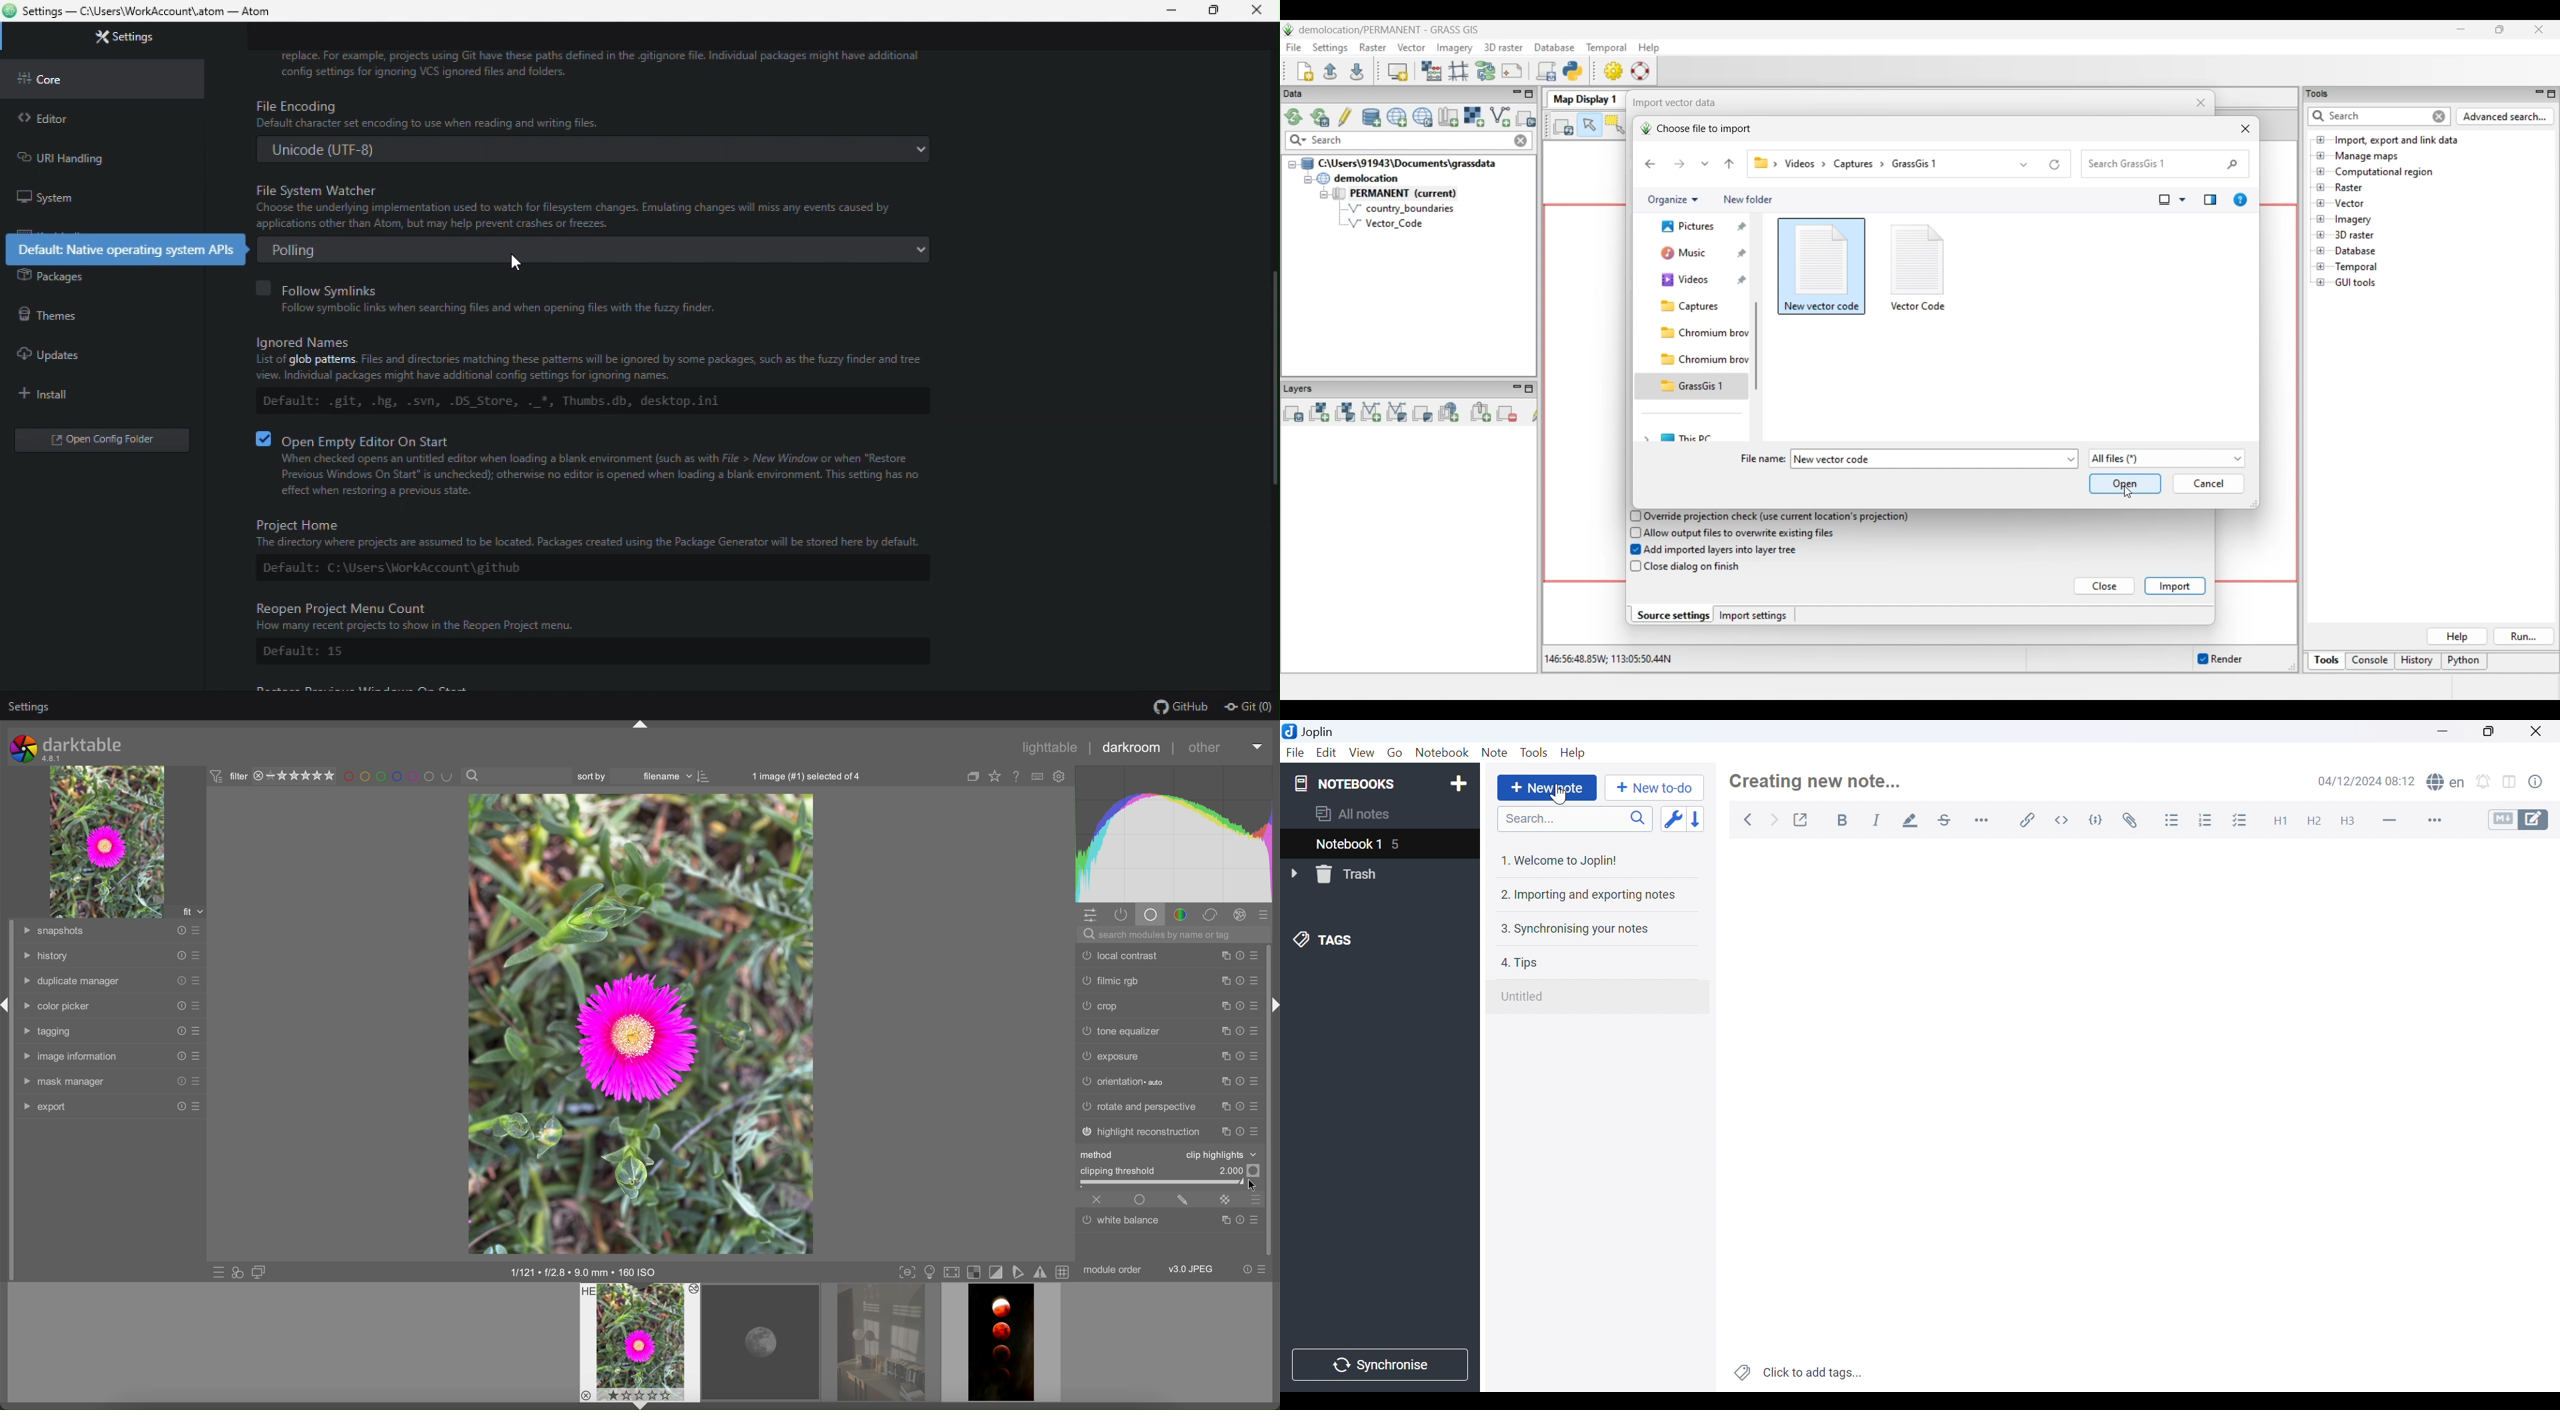  I want to click on reset presets, so click(1240, 1057).